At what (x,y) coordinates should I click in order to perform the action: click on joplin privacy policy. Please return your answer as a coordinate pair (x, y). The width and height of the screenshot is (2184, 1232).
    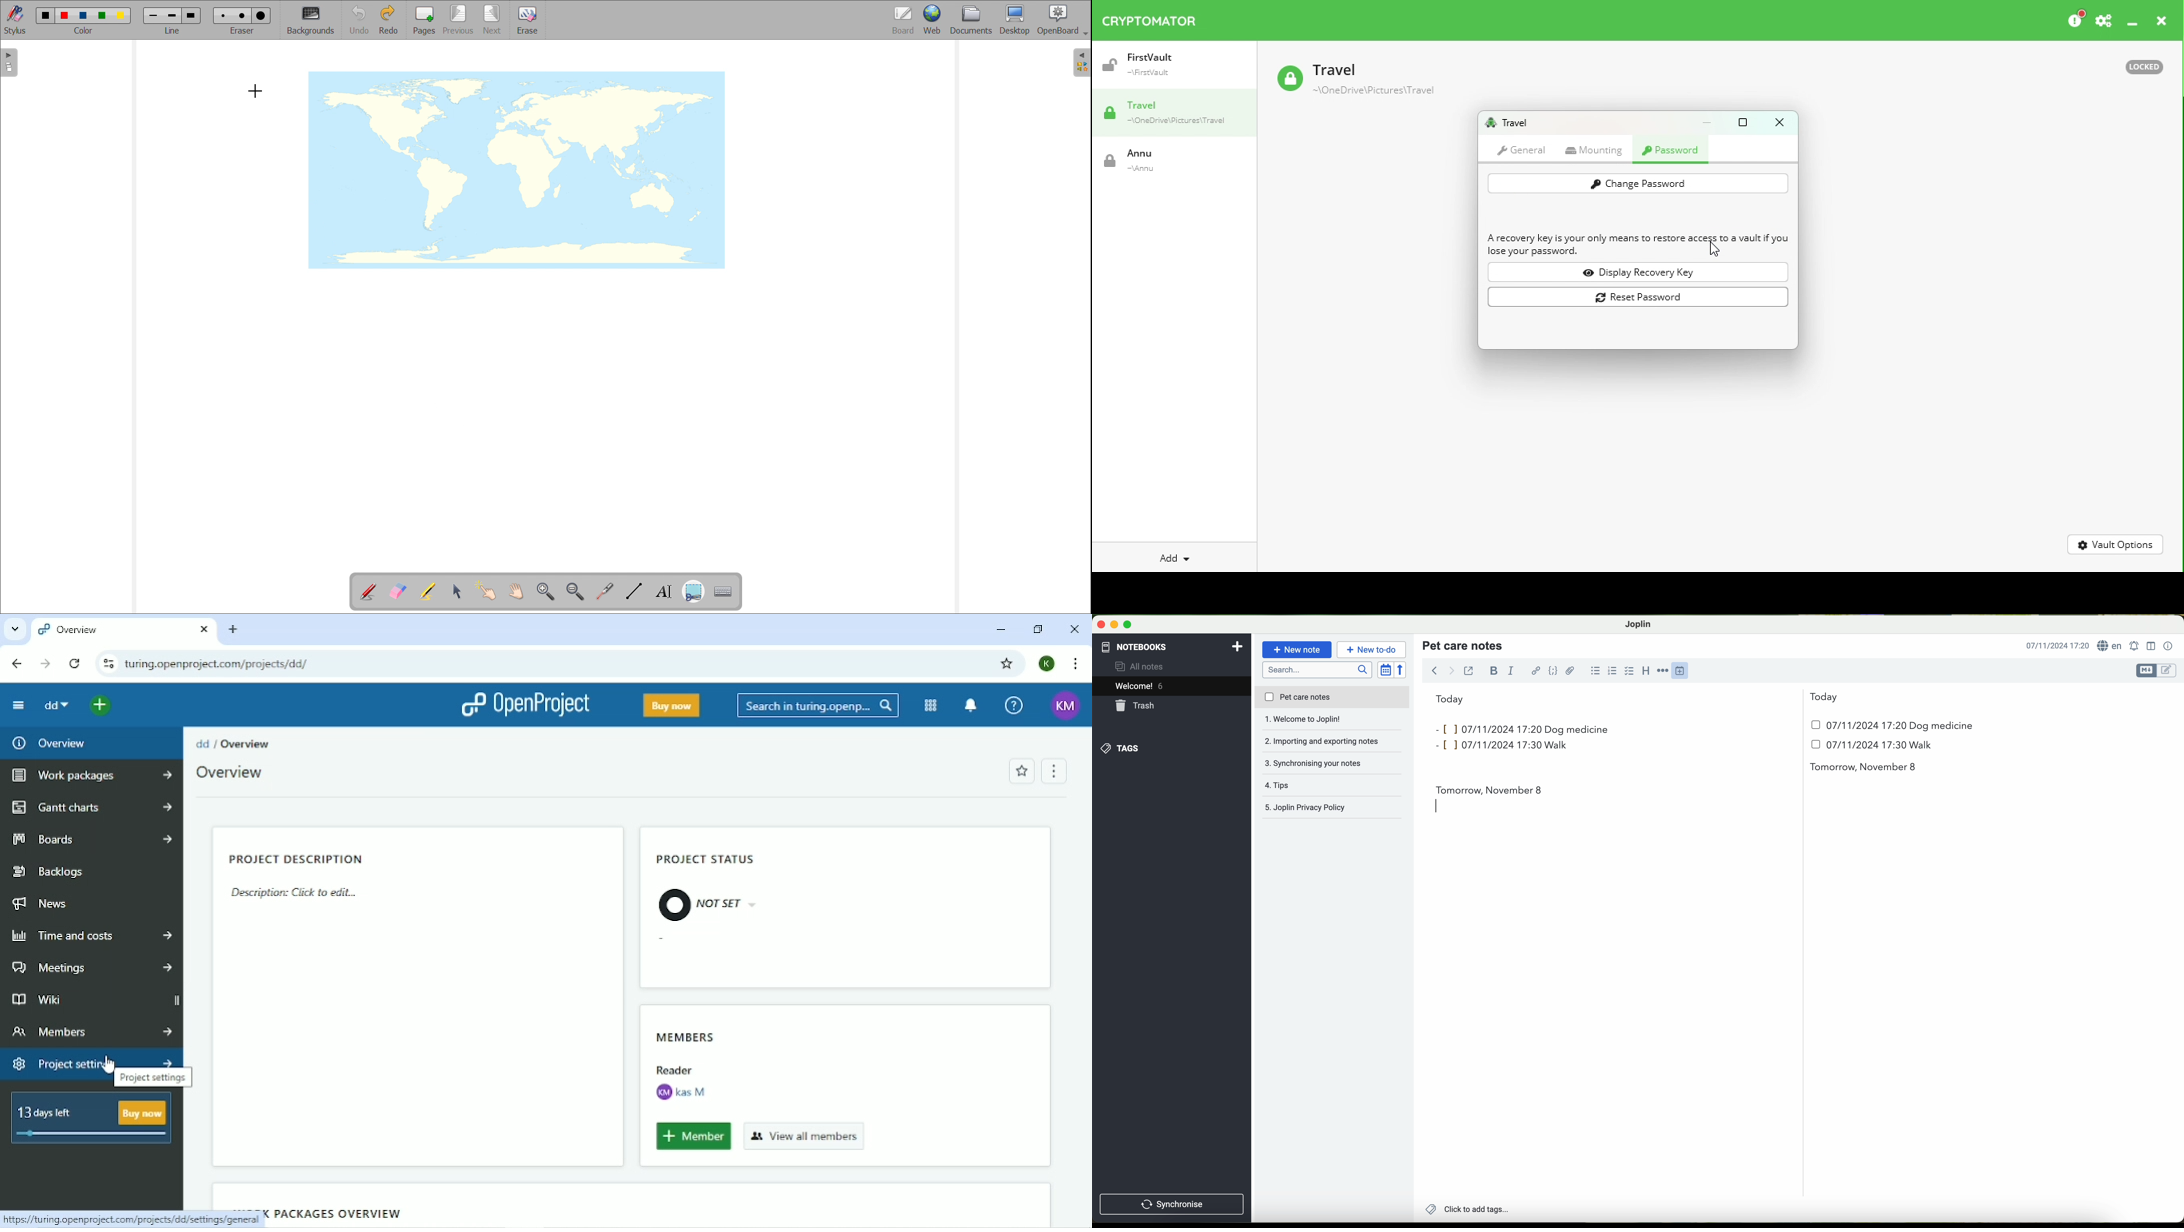
    Looking at the image, I should click on (1328, 809).